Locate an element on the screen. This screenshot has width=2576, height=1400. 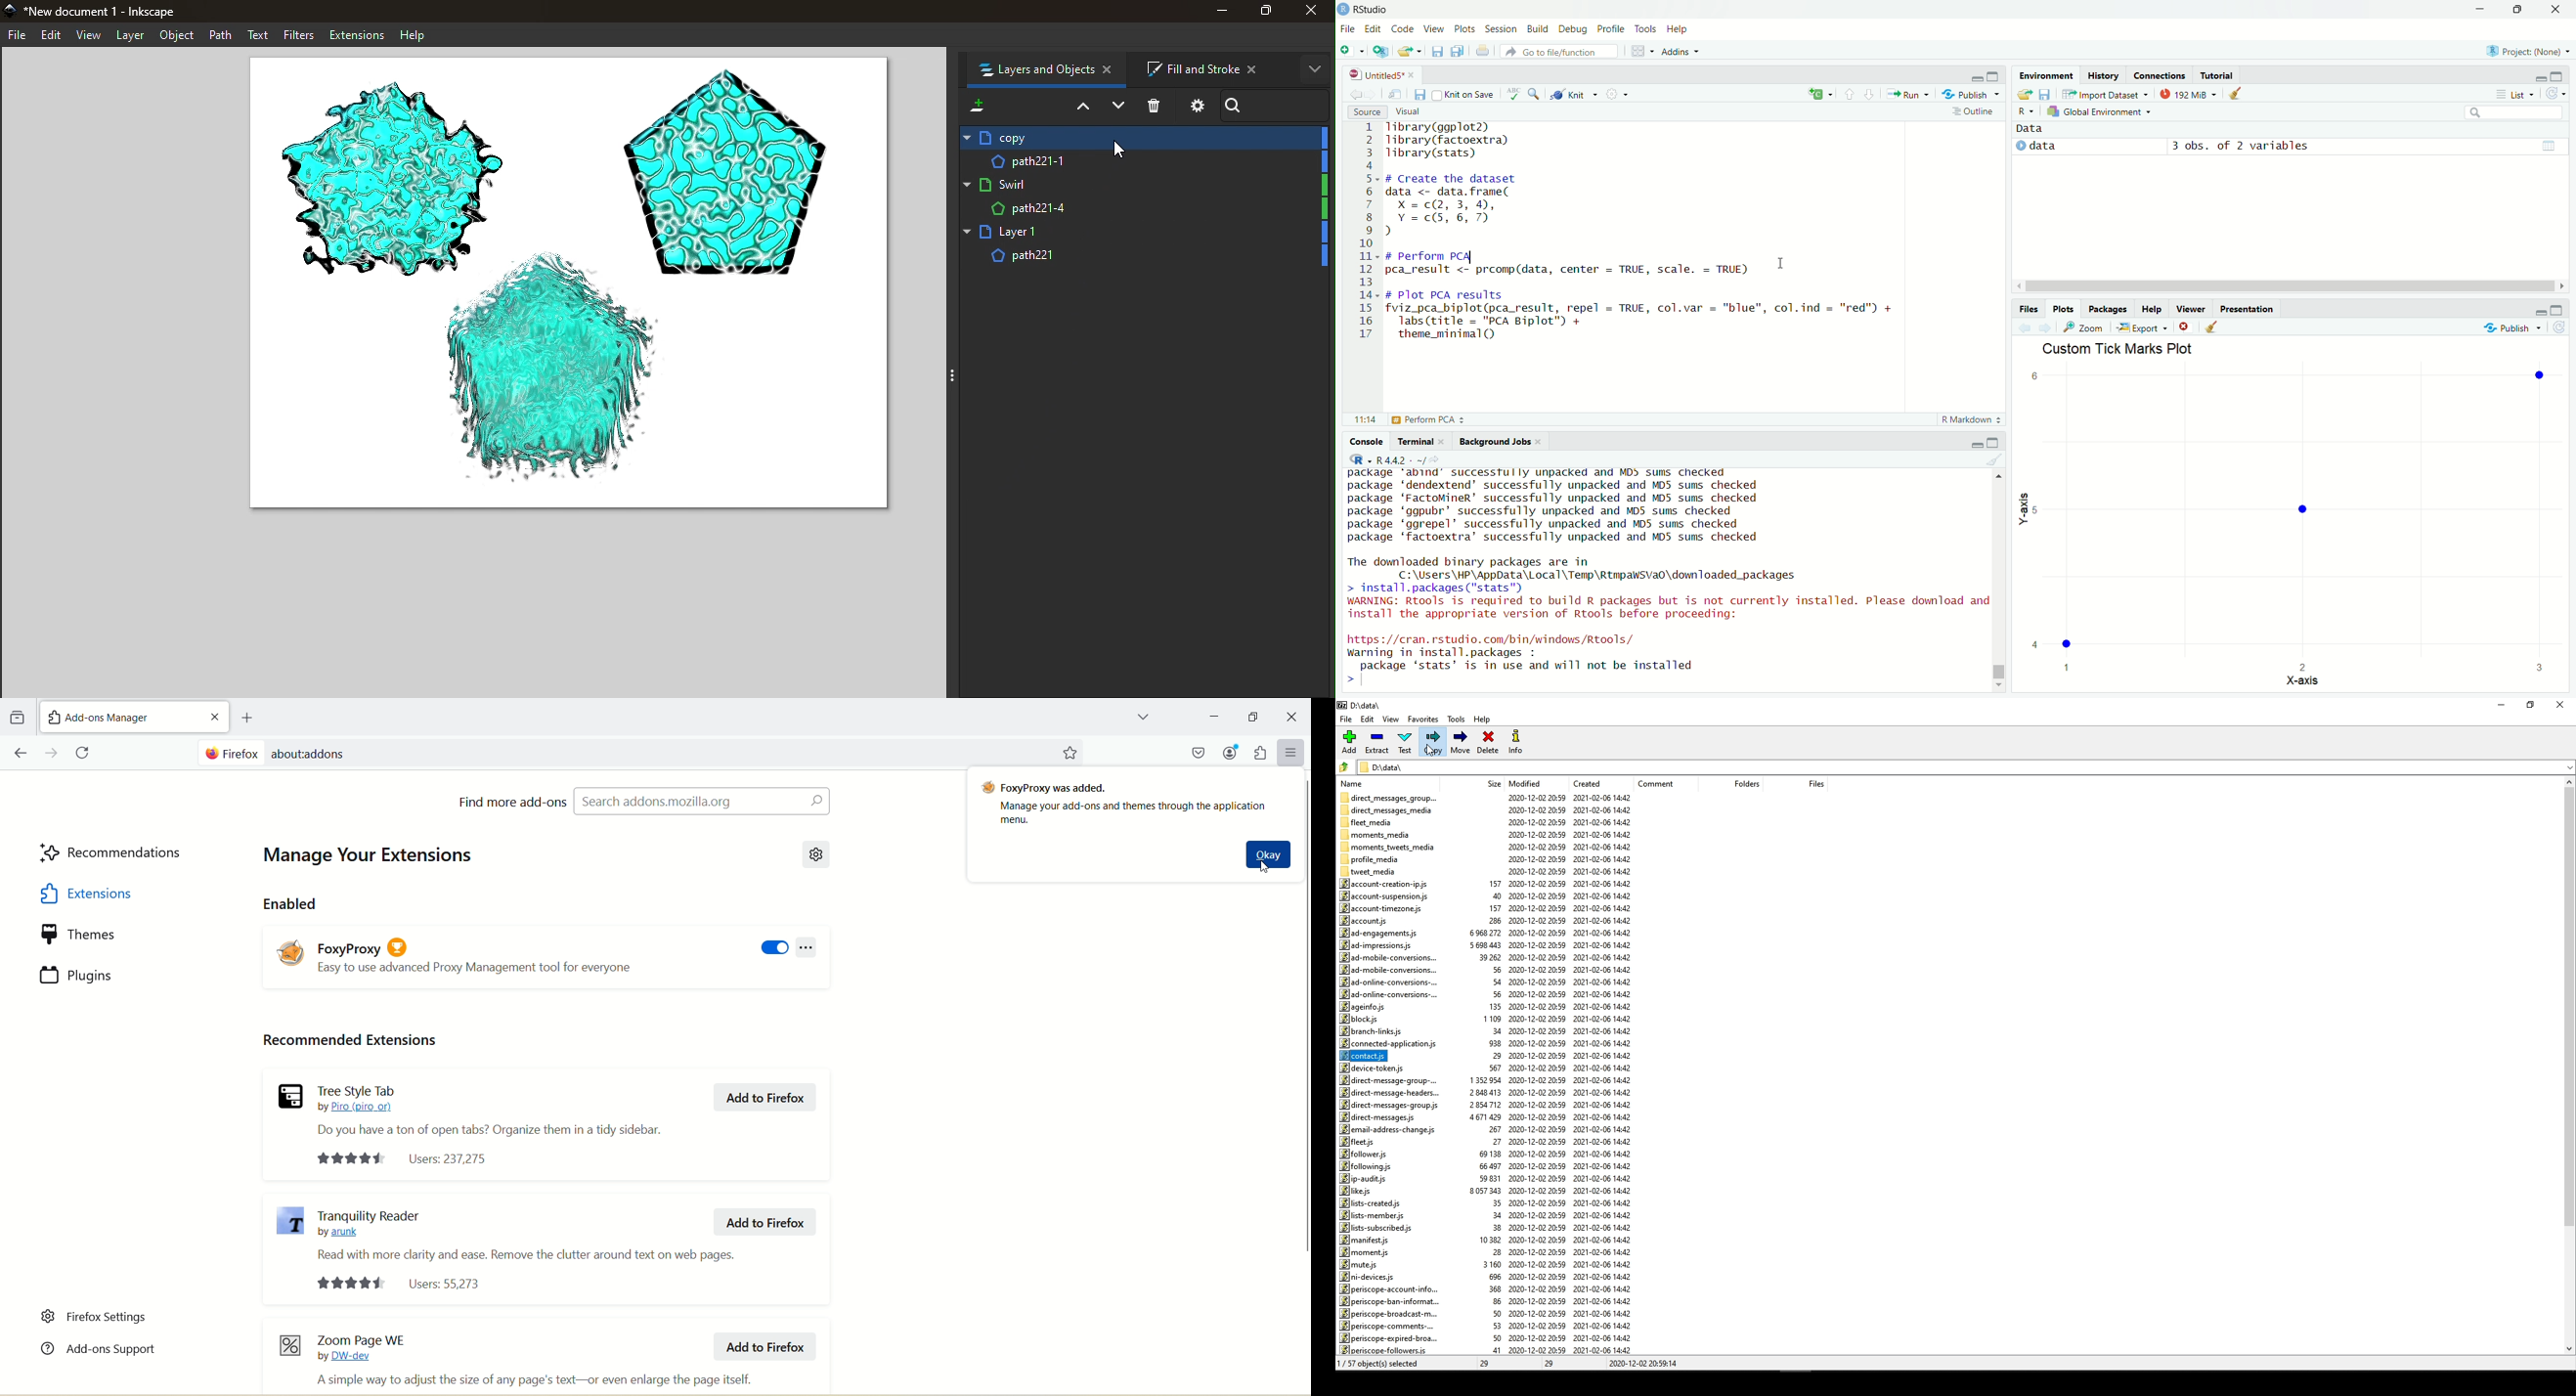
Minimize is located at coordinates (1253, 716).